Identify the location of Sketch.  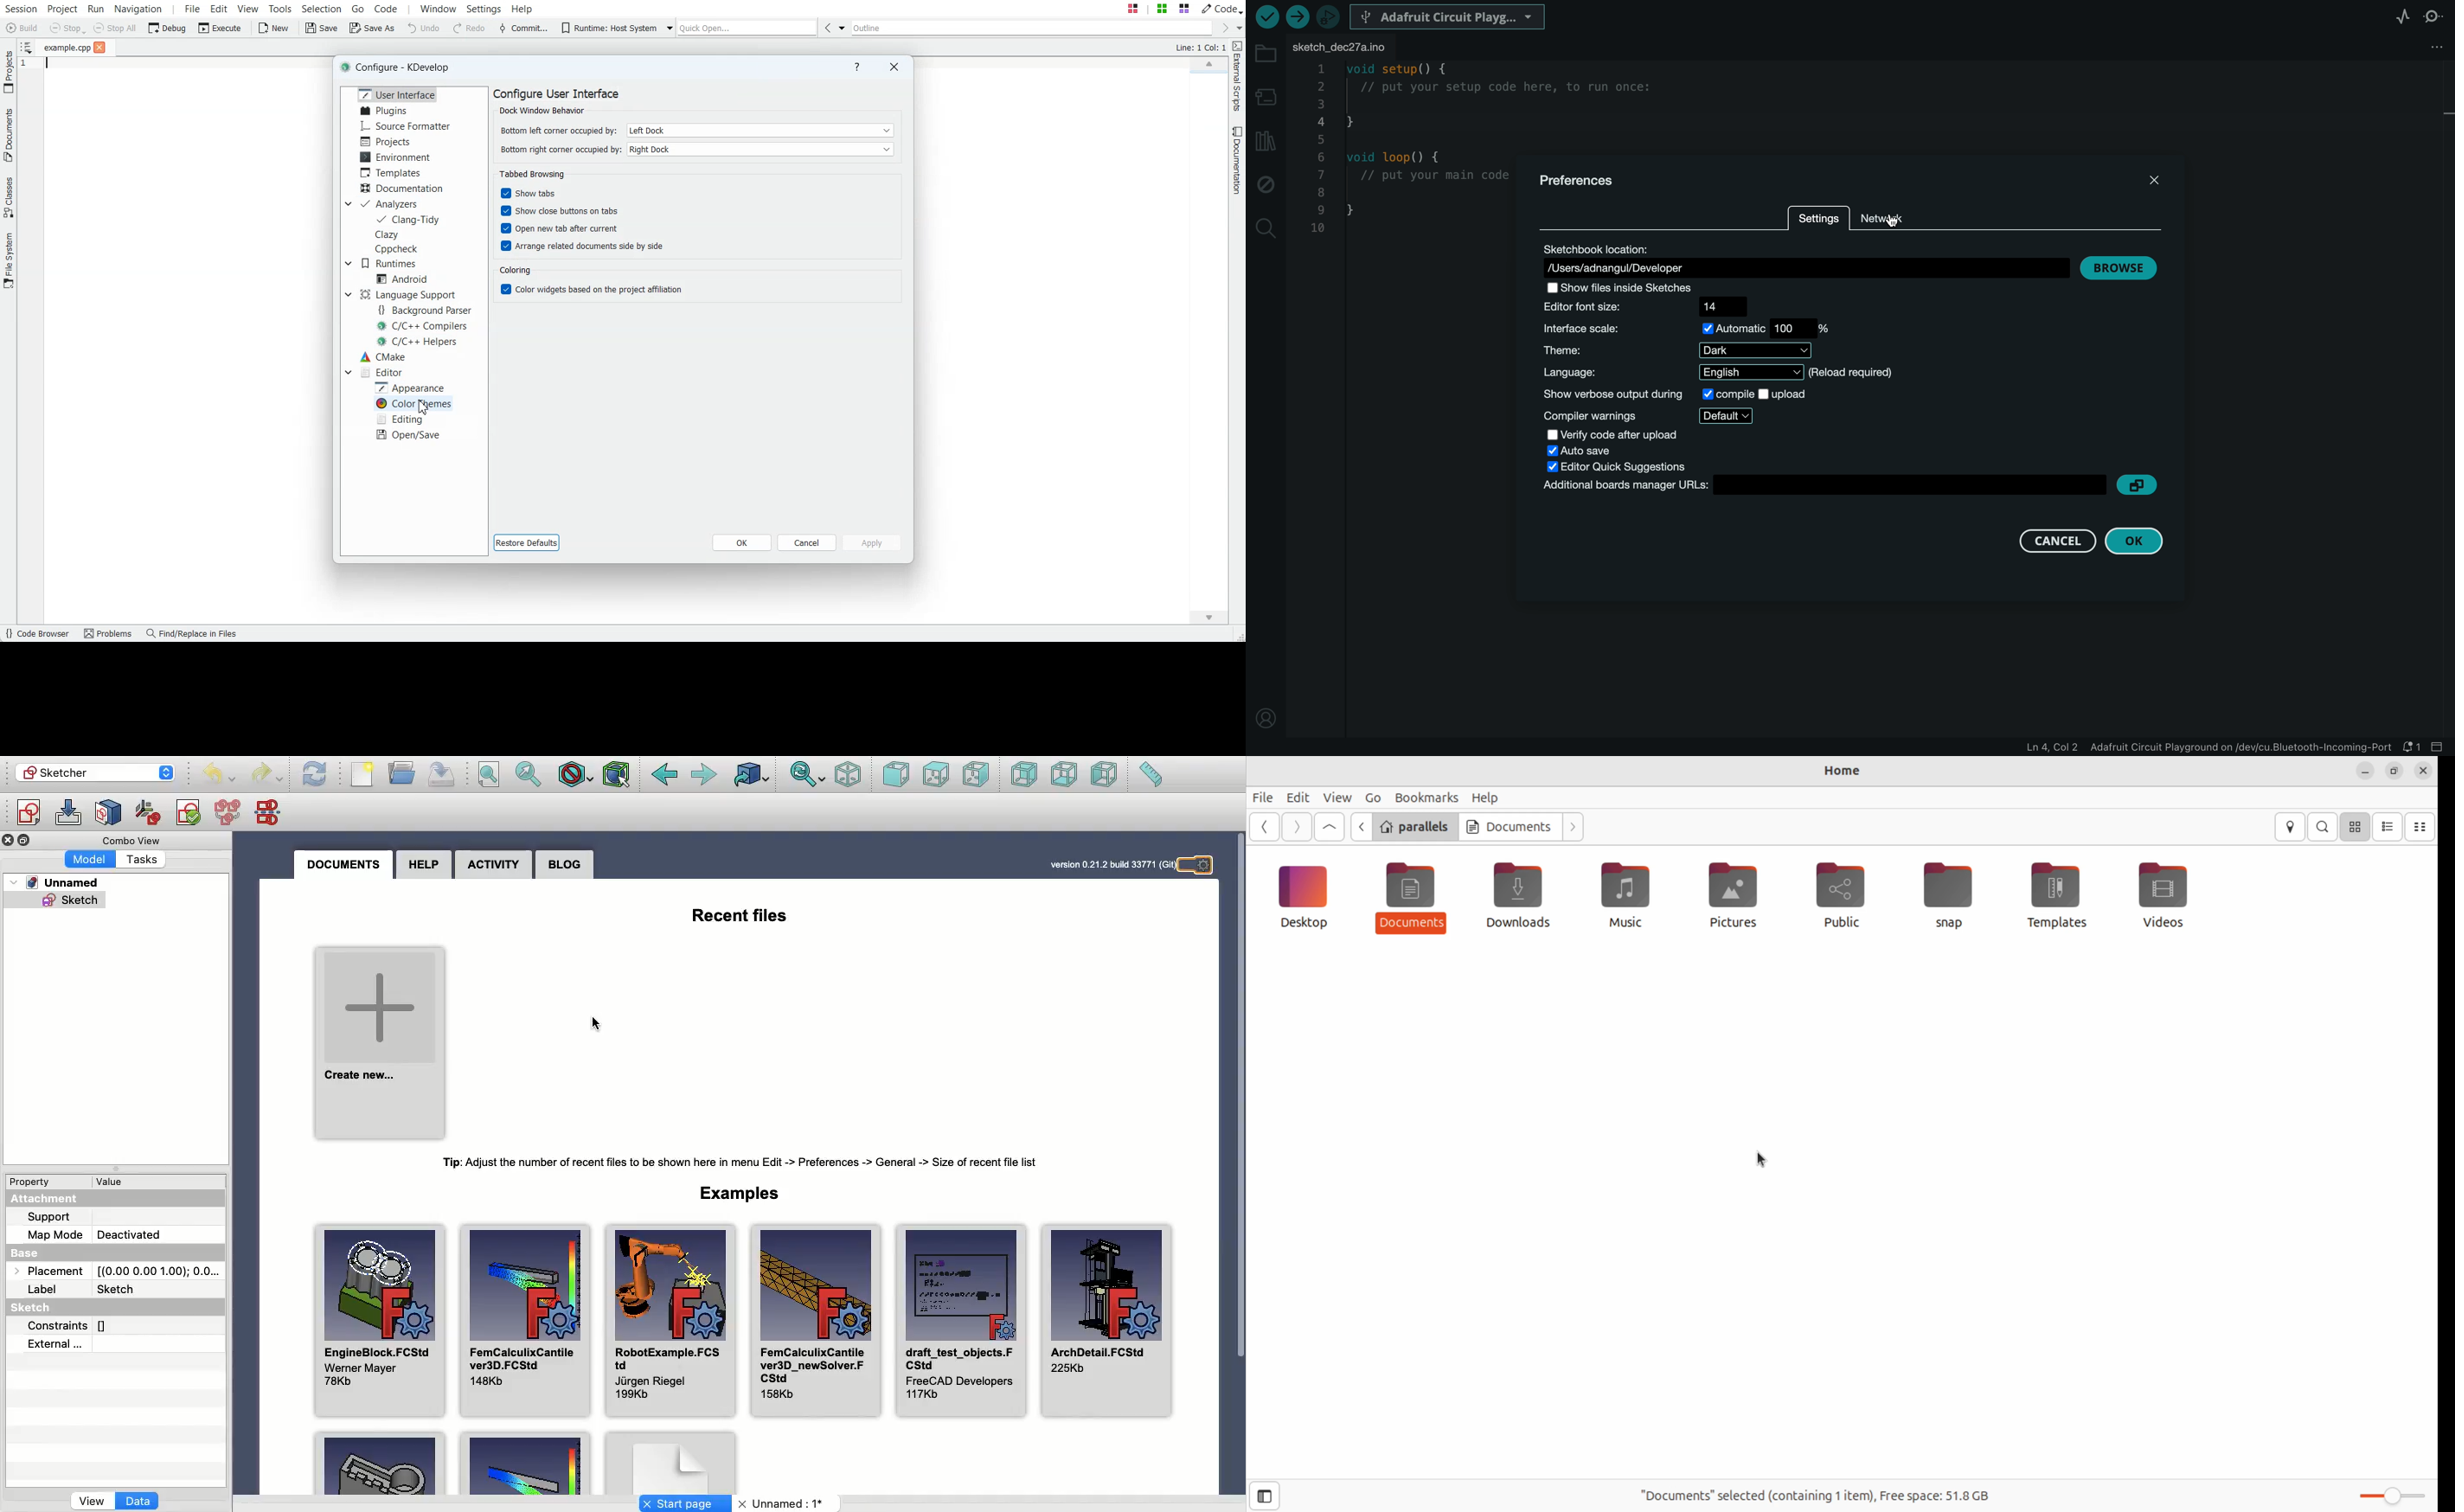
(52, 1308).